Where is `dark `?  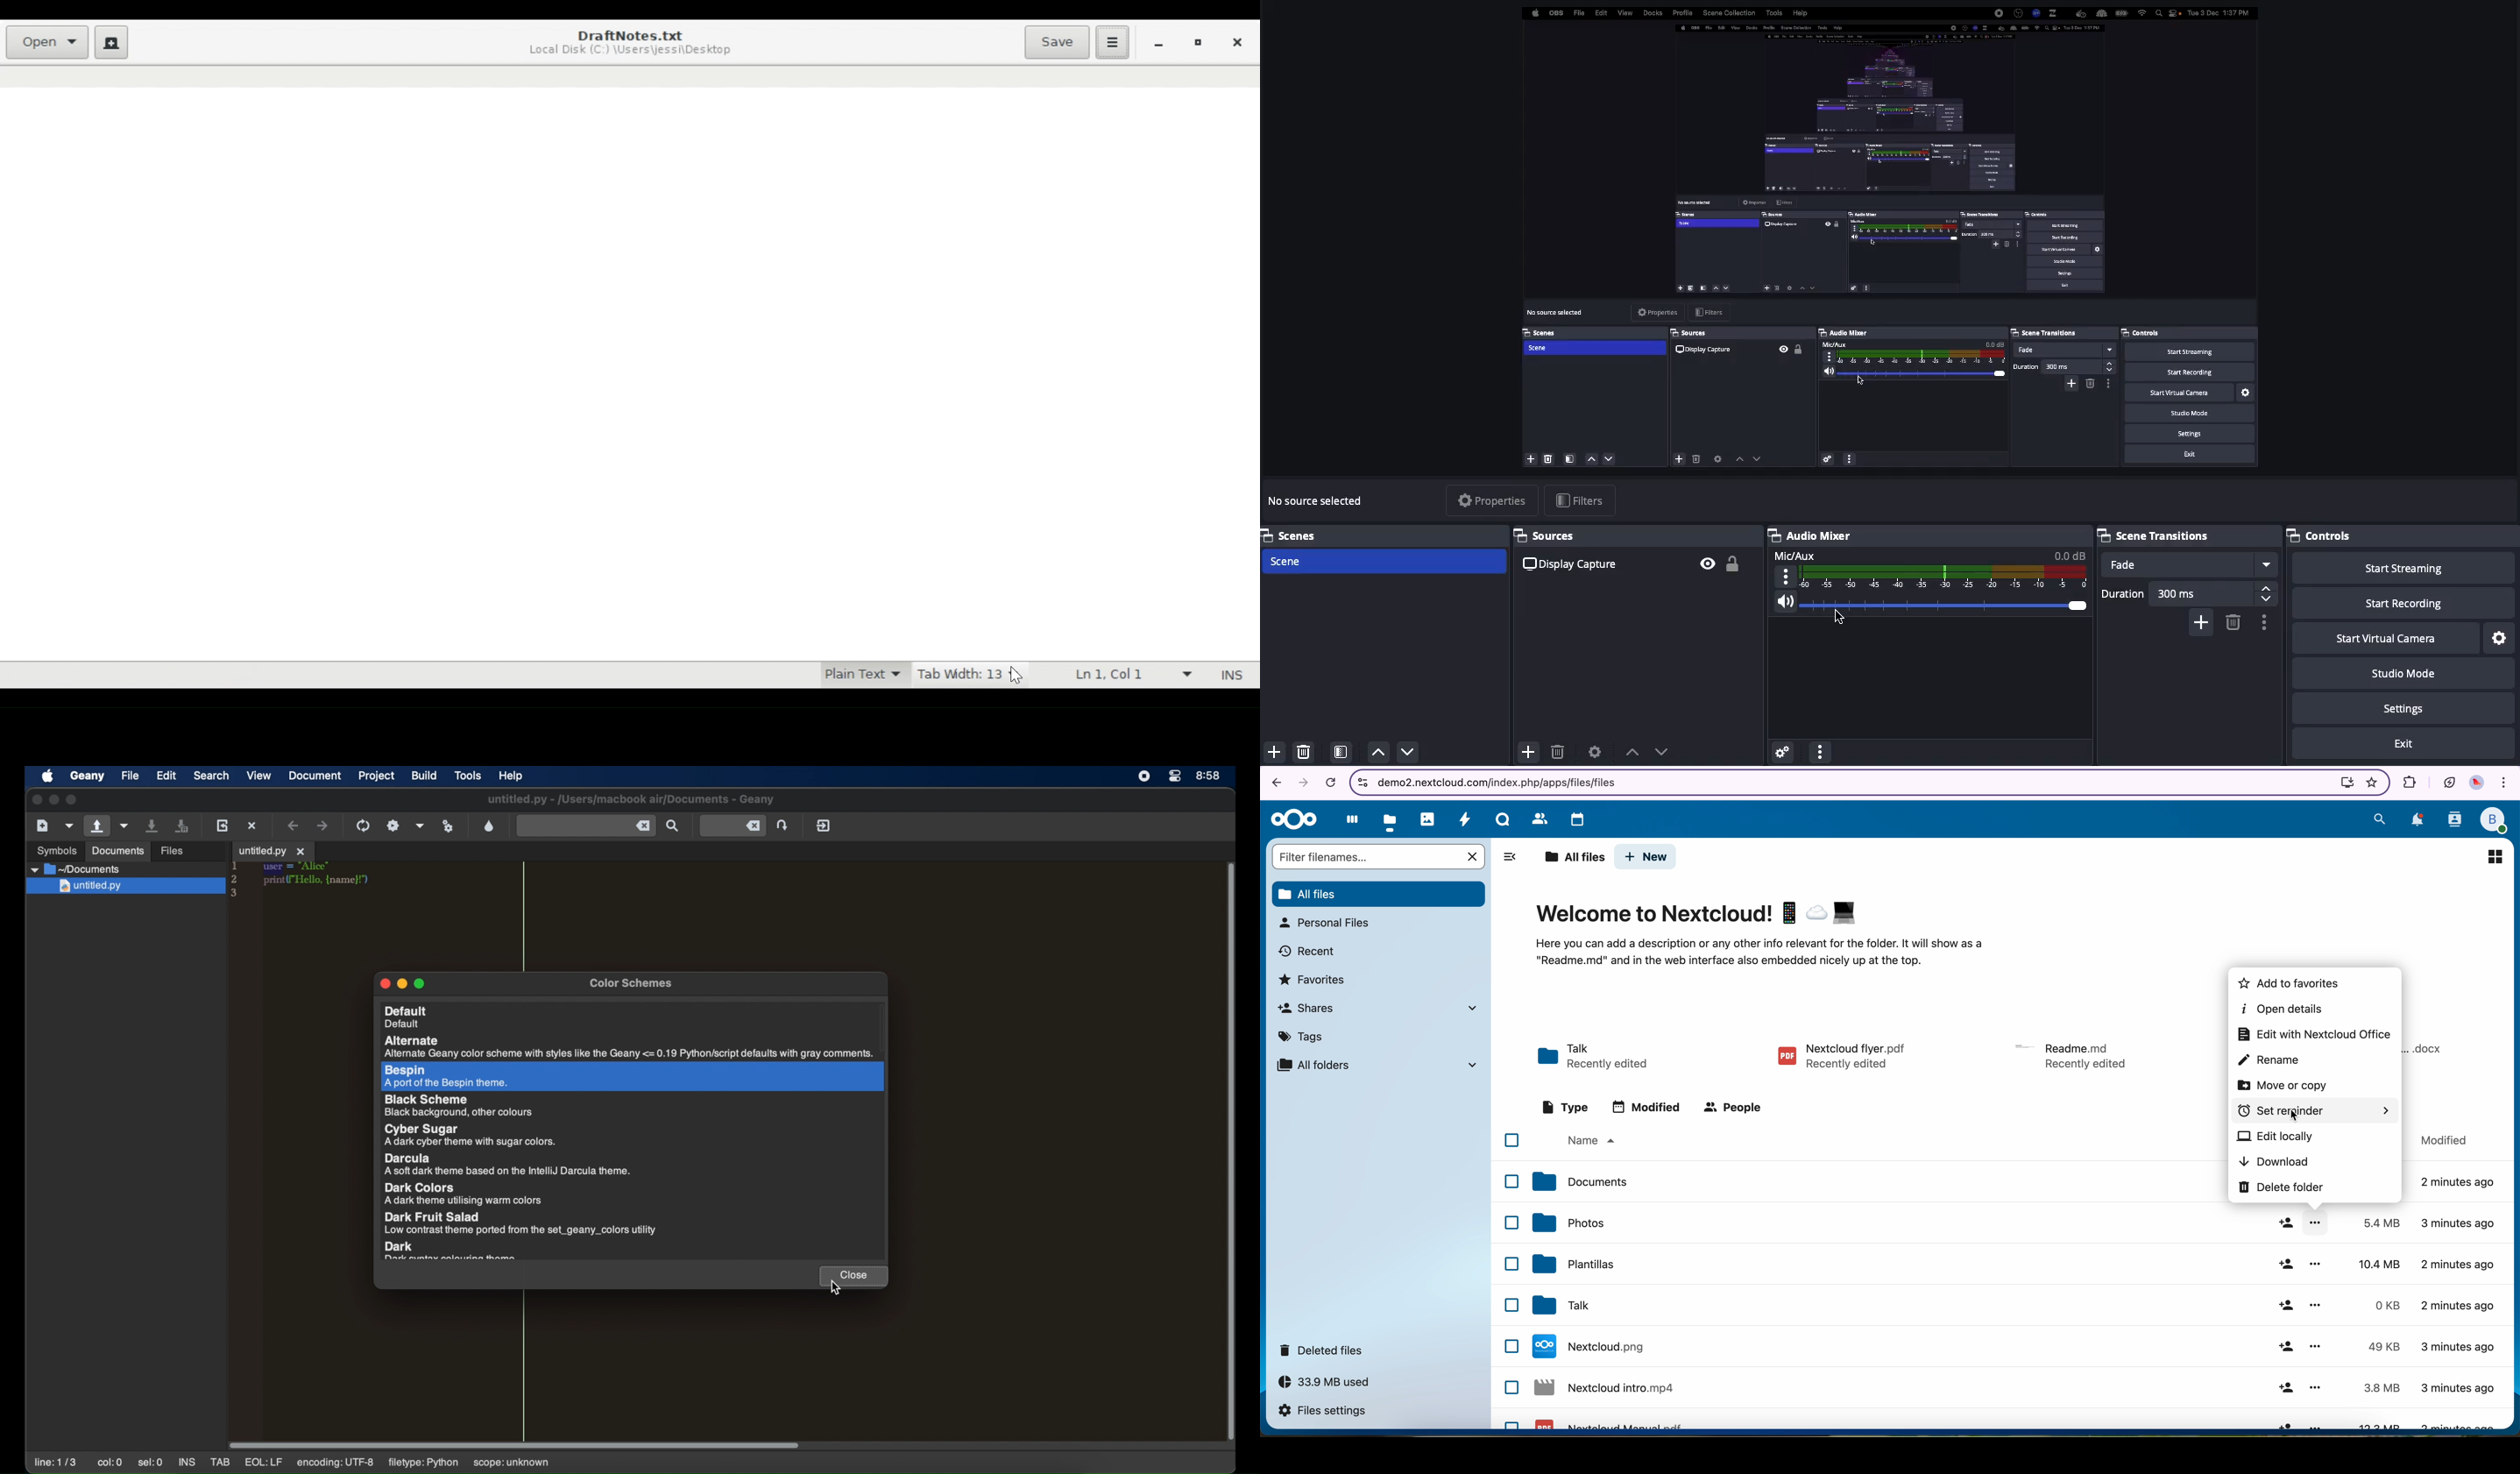
dark  is located at coordinates (452, 1252).